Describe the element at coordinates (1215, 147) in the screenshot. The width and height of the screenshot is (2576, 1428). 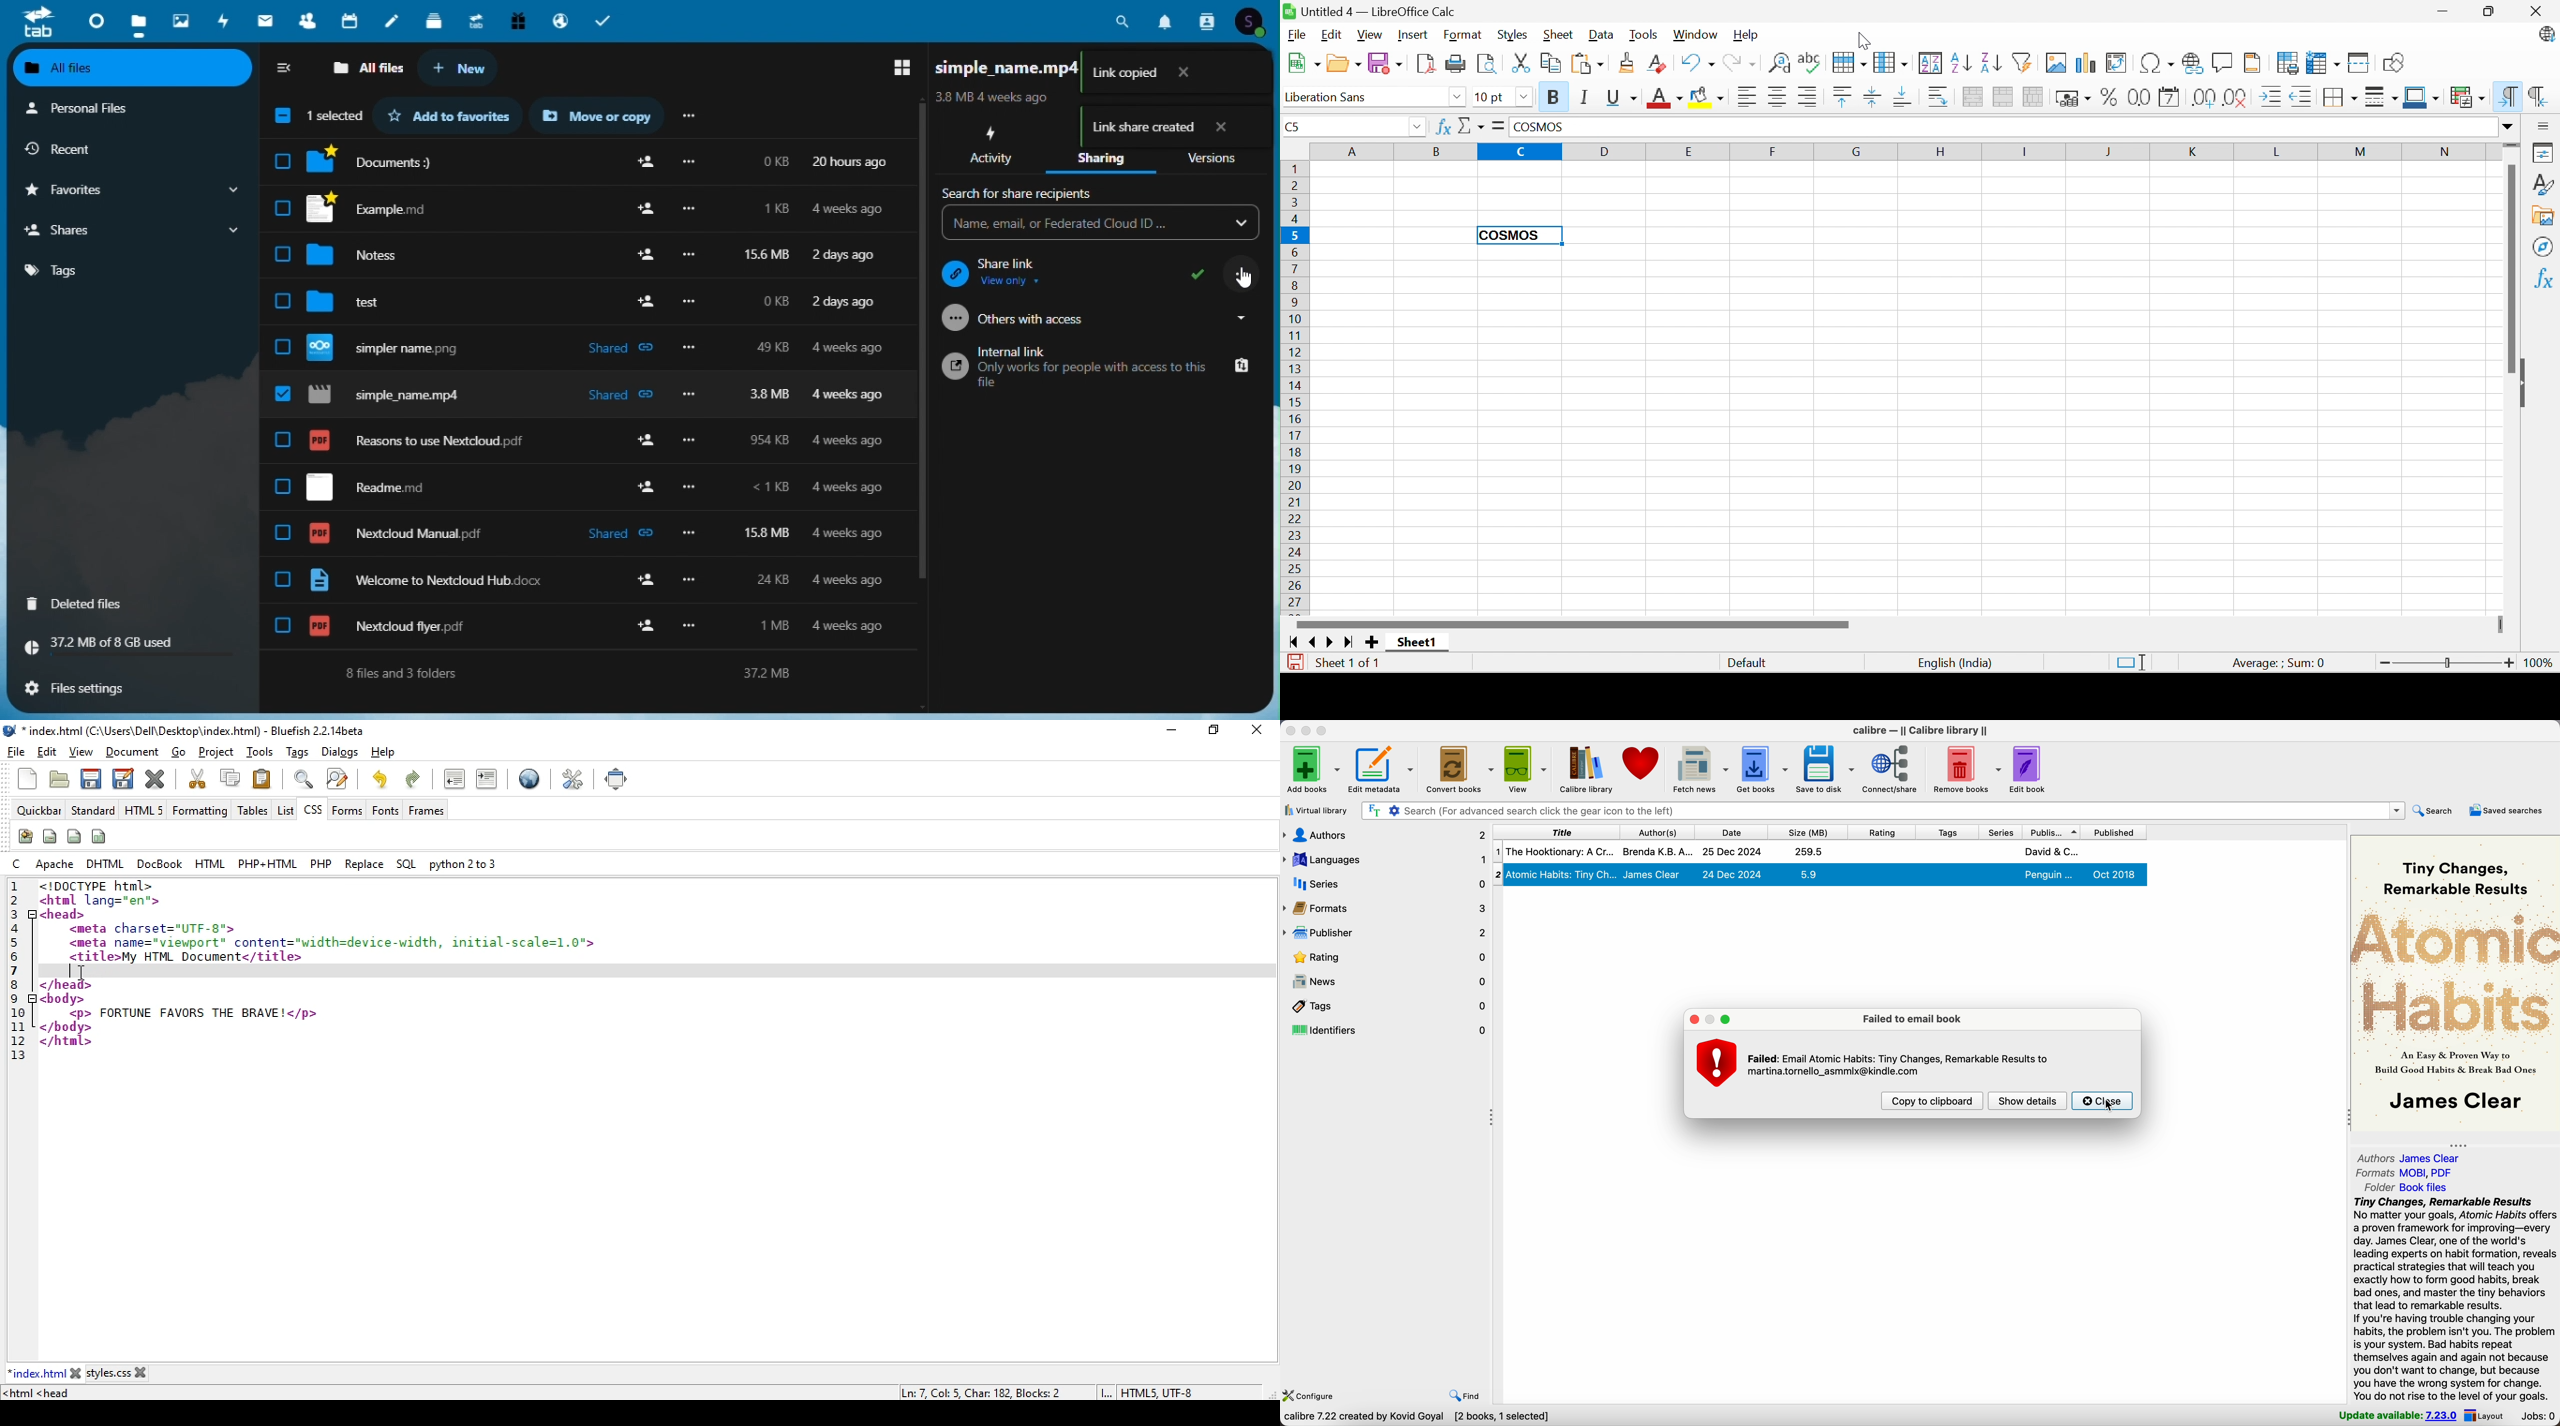
I see `versions` at that location.